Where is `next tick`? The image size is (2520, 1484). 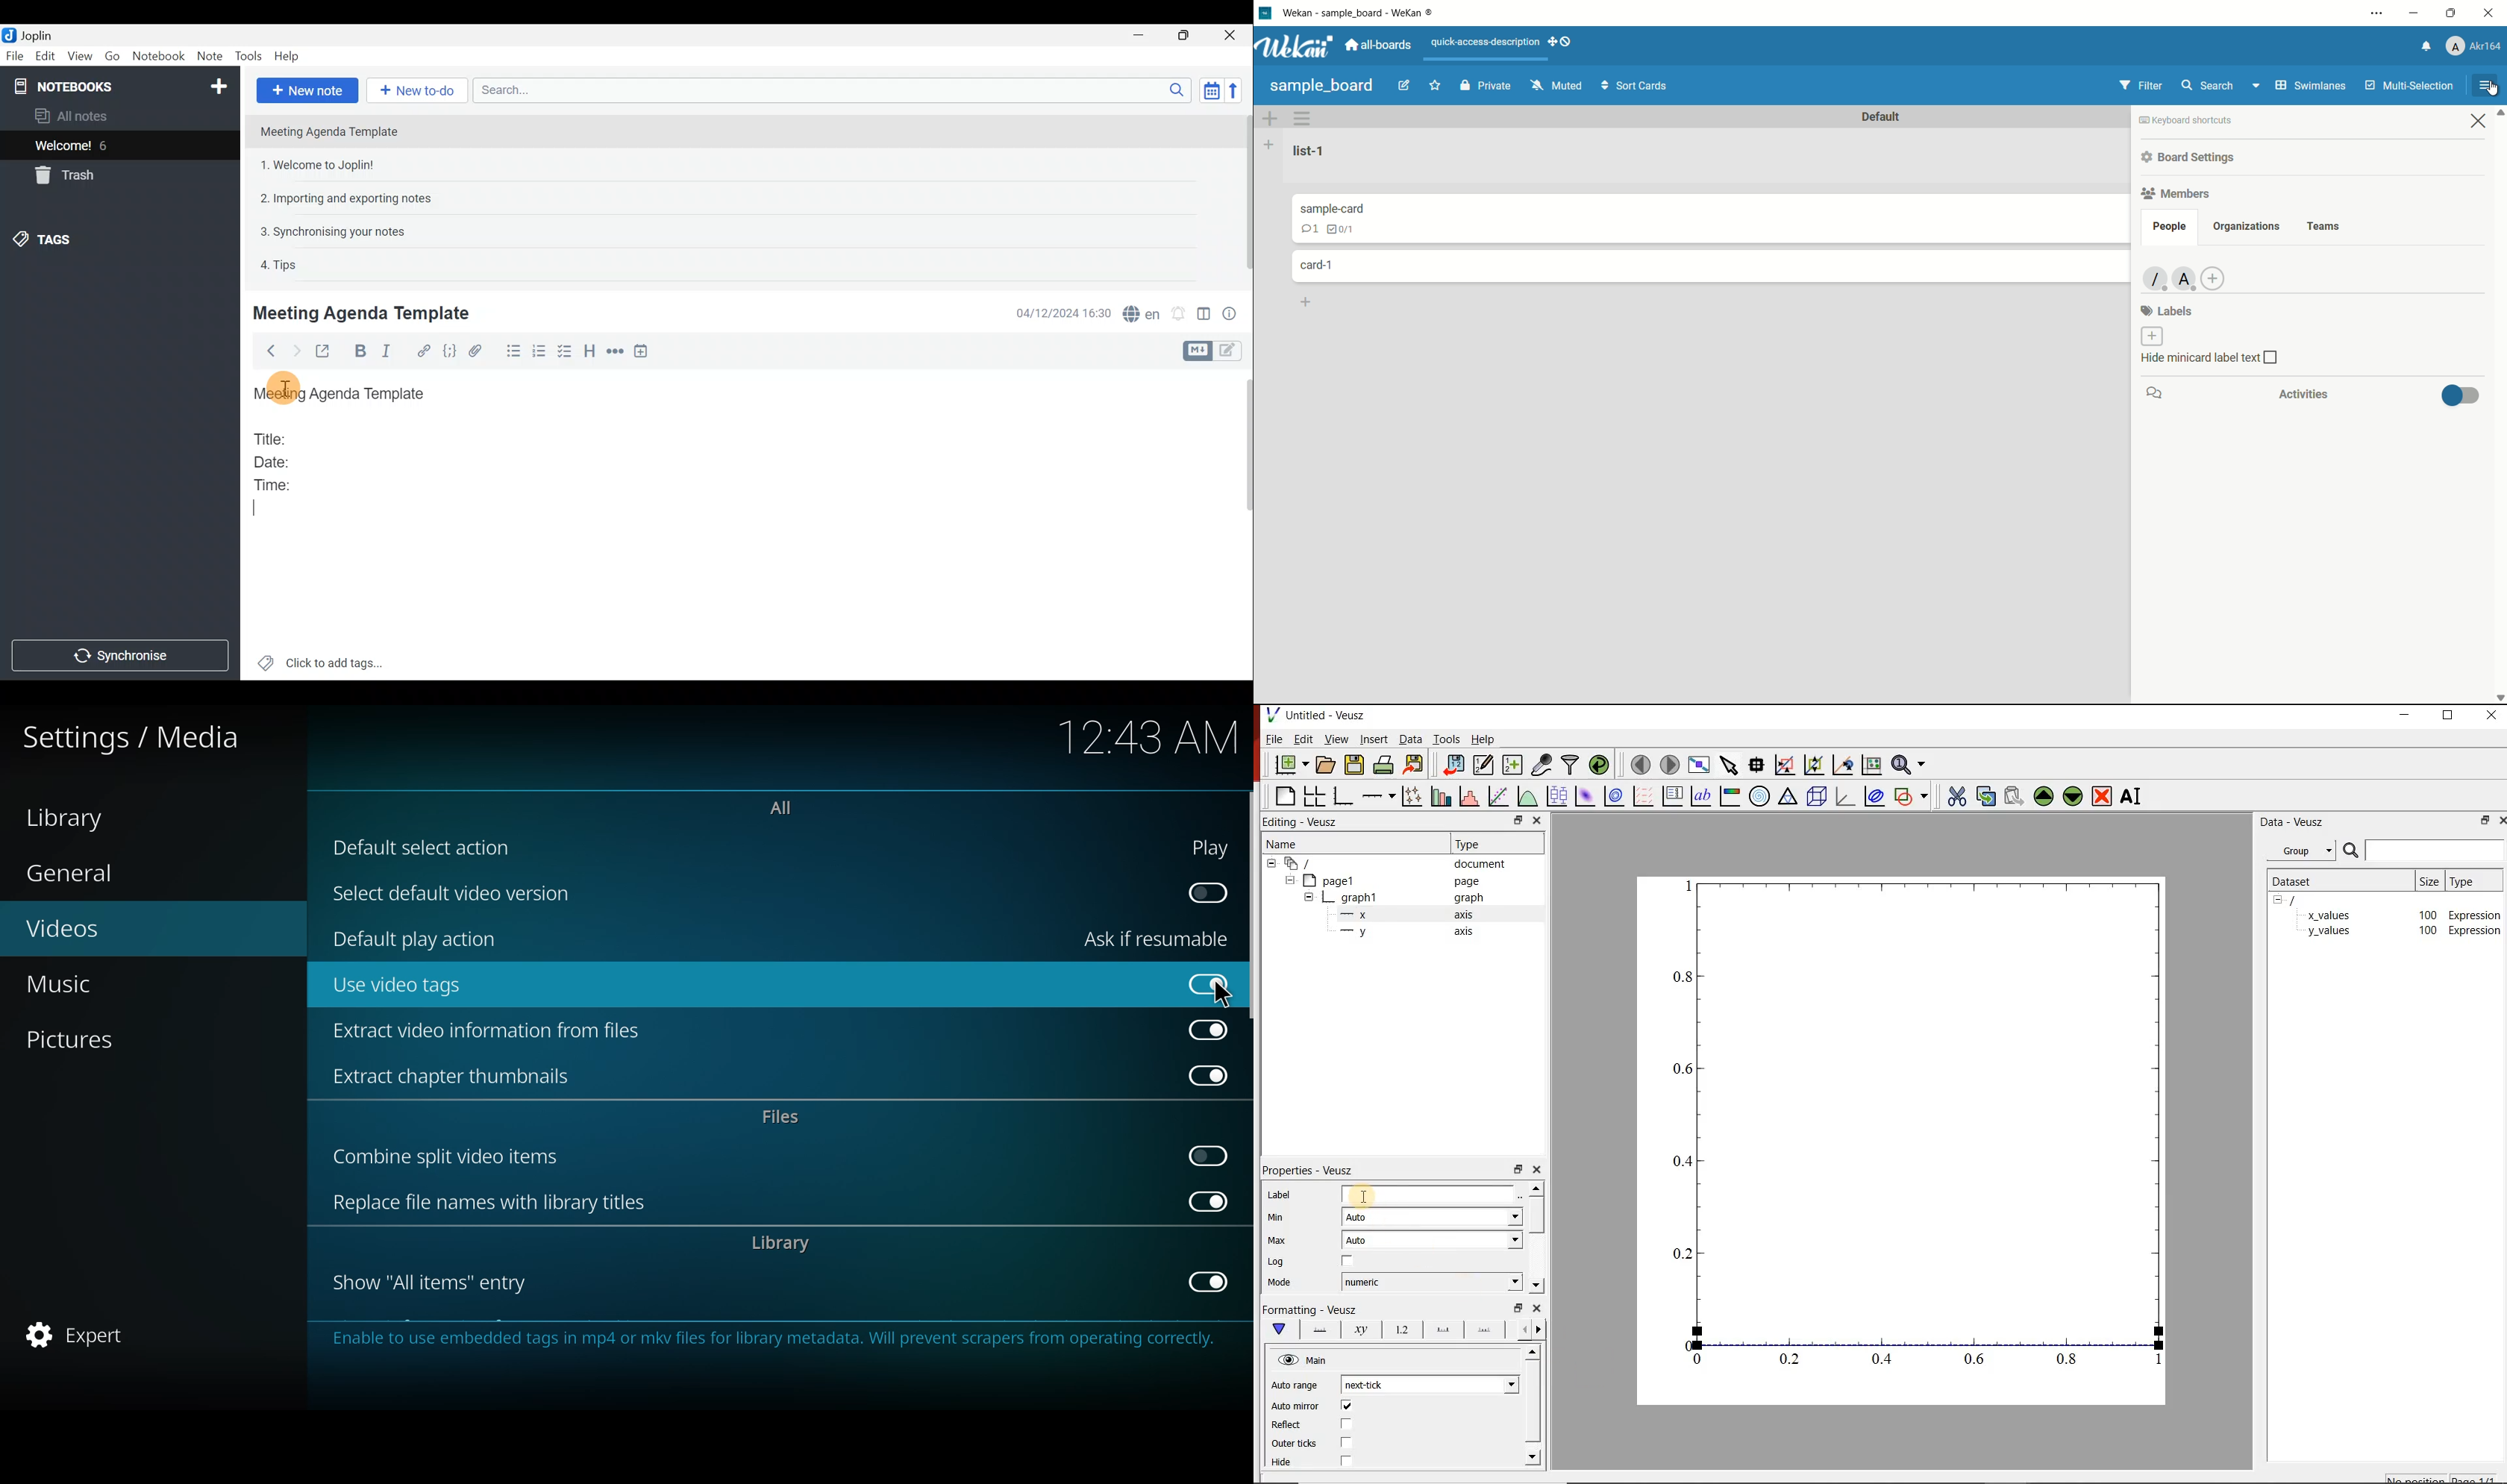 next tick is located at coordinates (1430, 1384).